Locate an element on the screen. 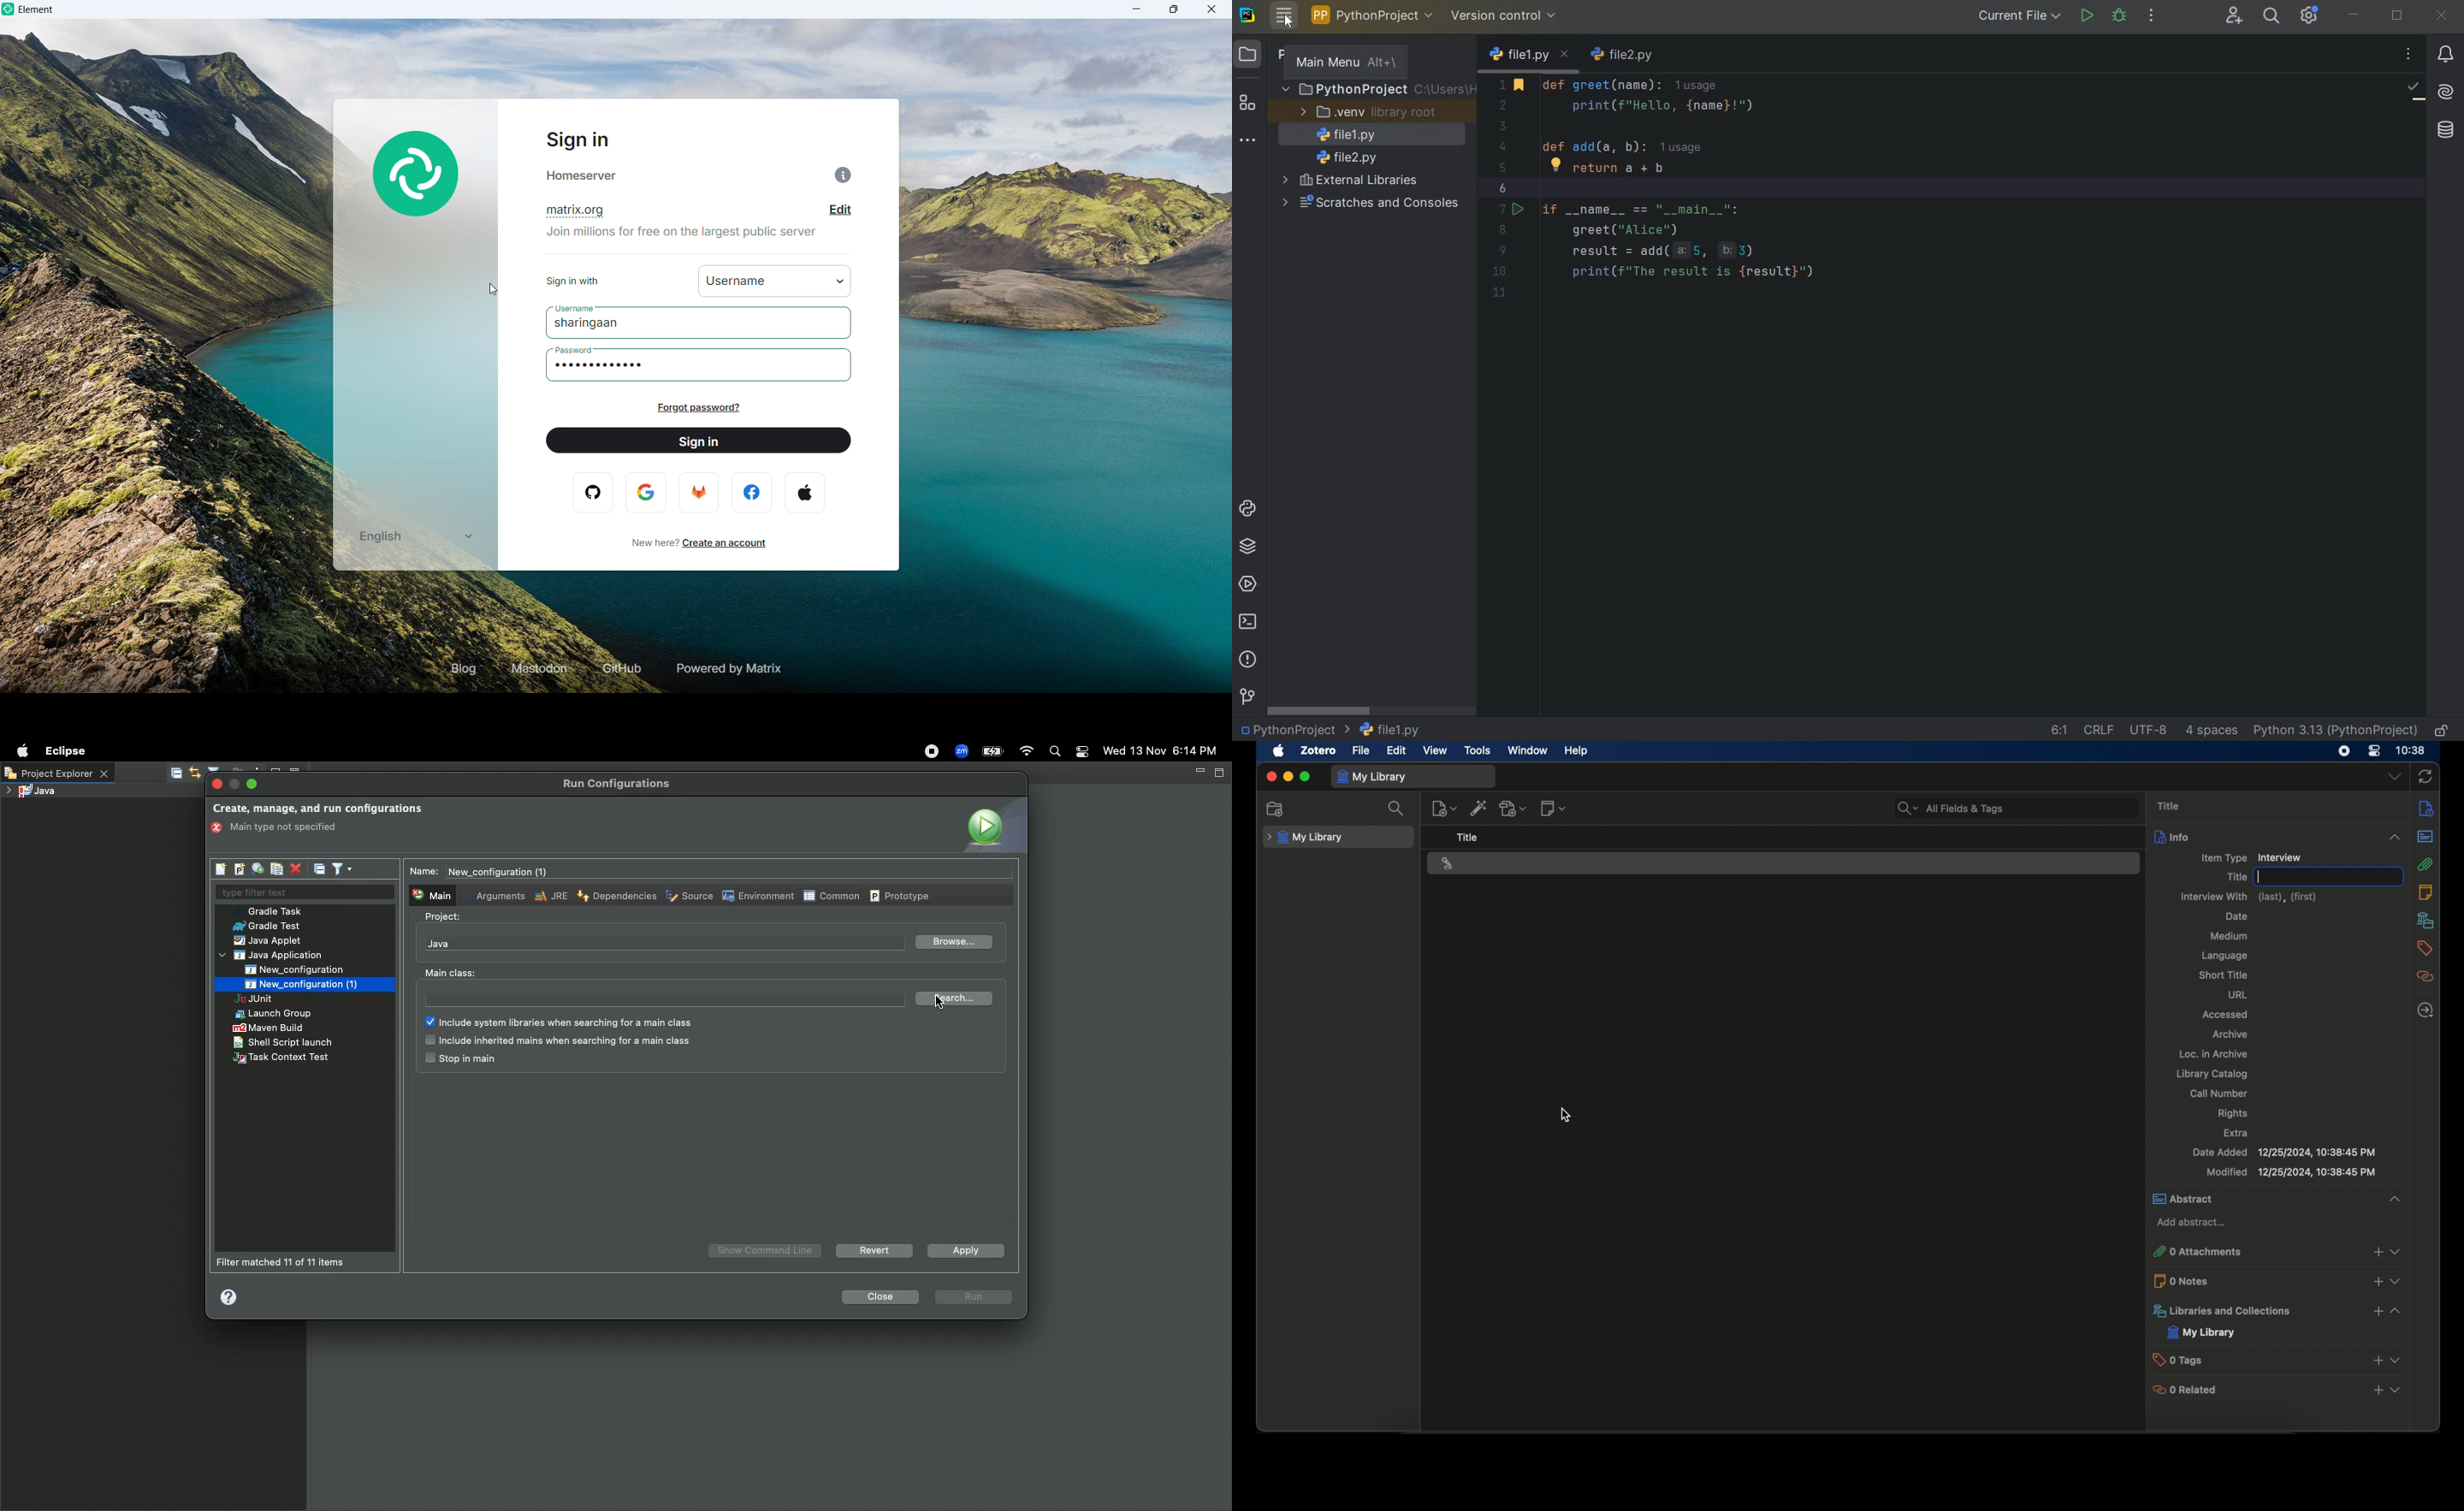  element logo is located at coordinates (10, 10).